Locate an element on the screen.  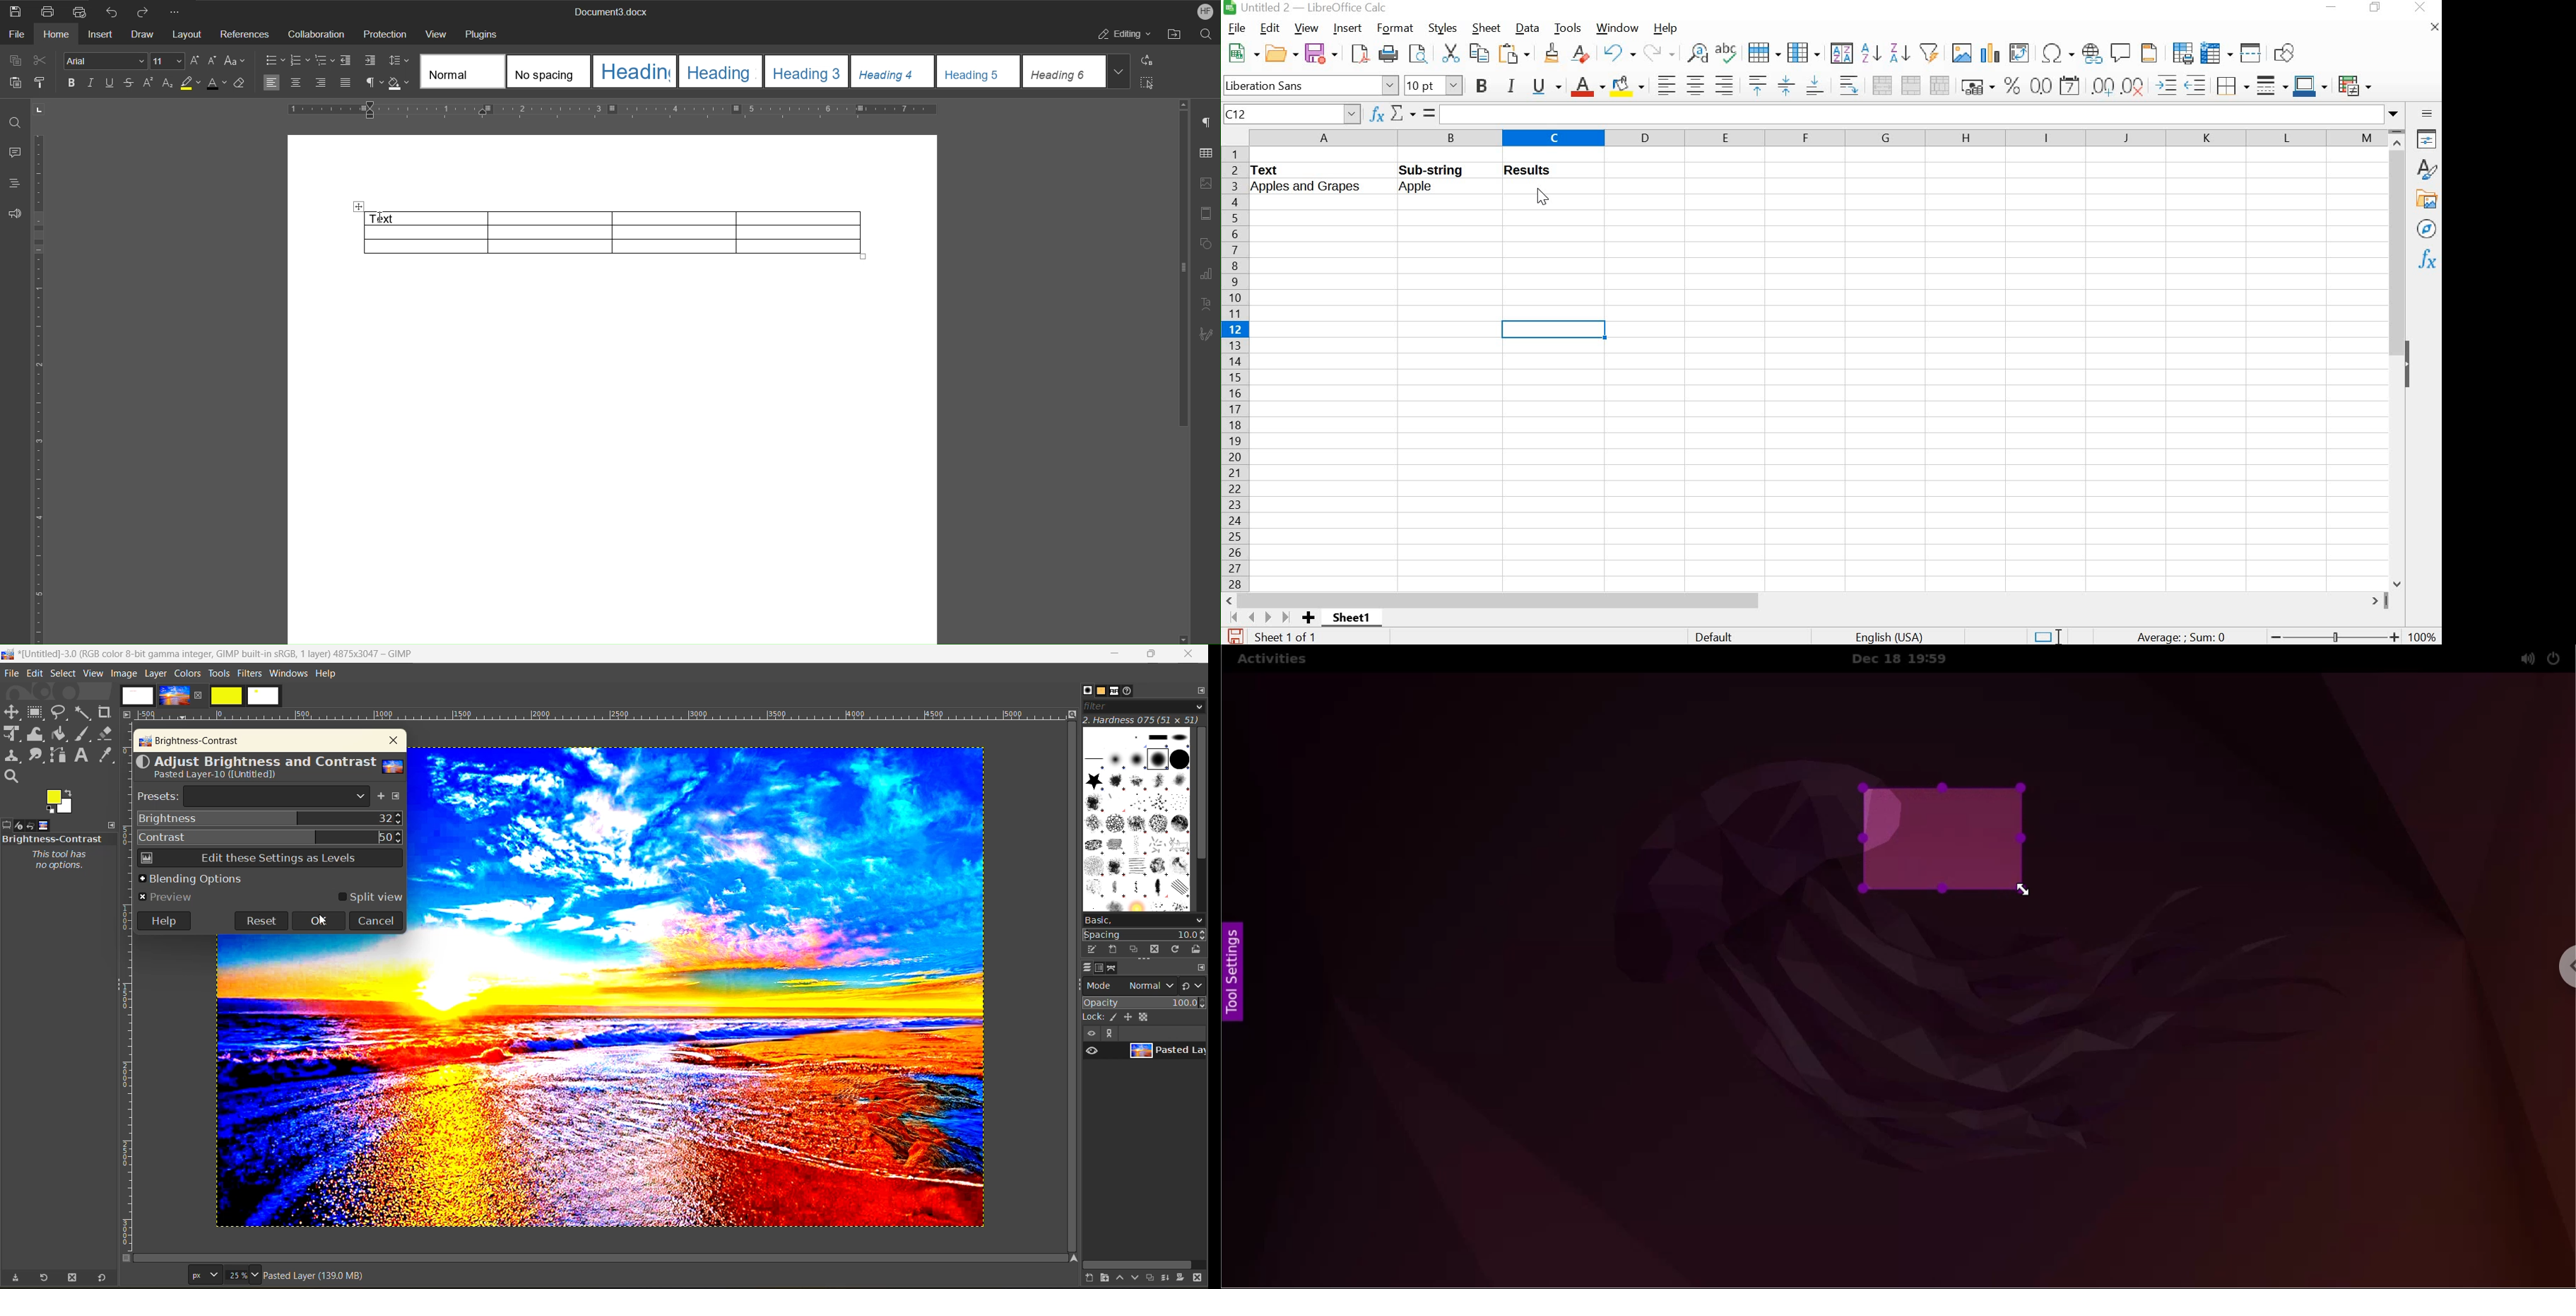
font color is located at coordinates (1586, 87).